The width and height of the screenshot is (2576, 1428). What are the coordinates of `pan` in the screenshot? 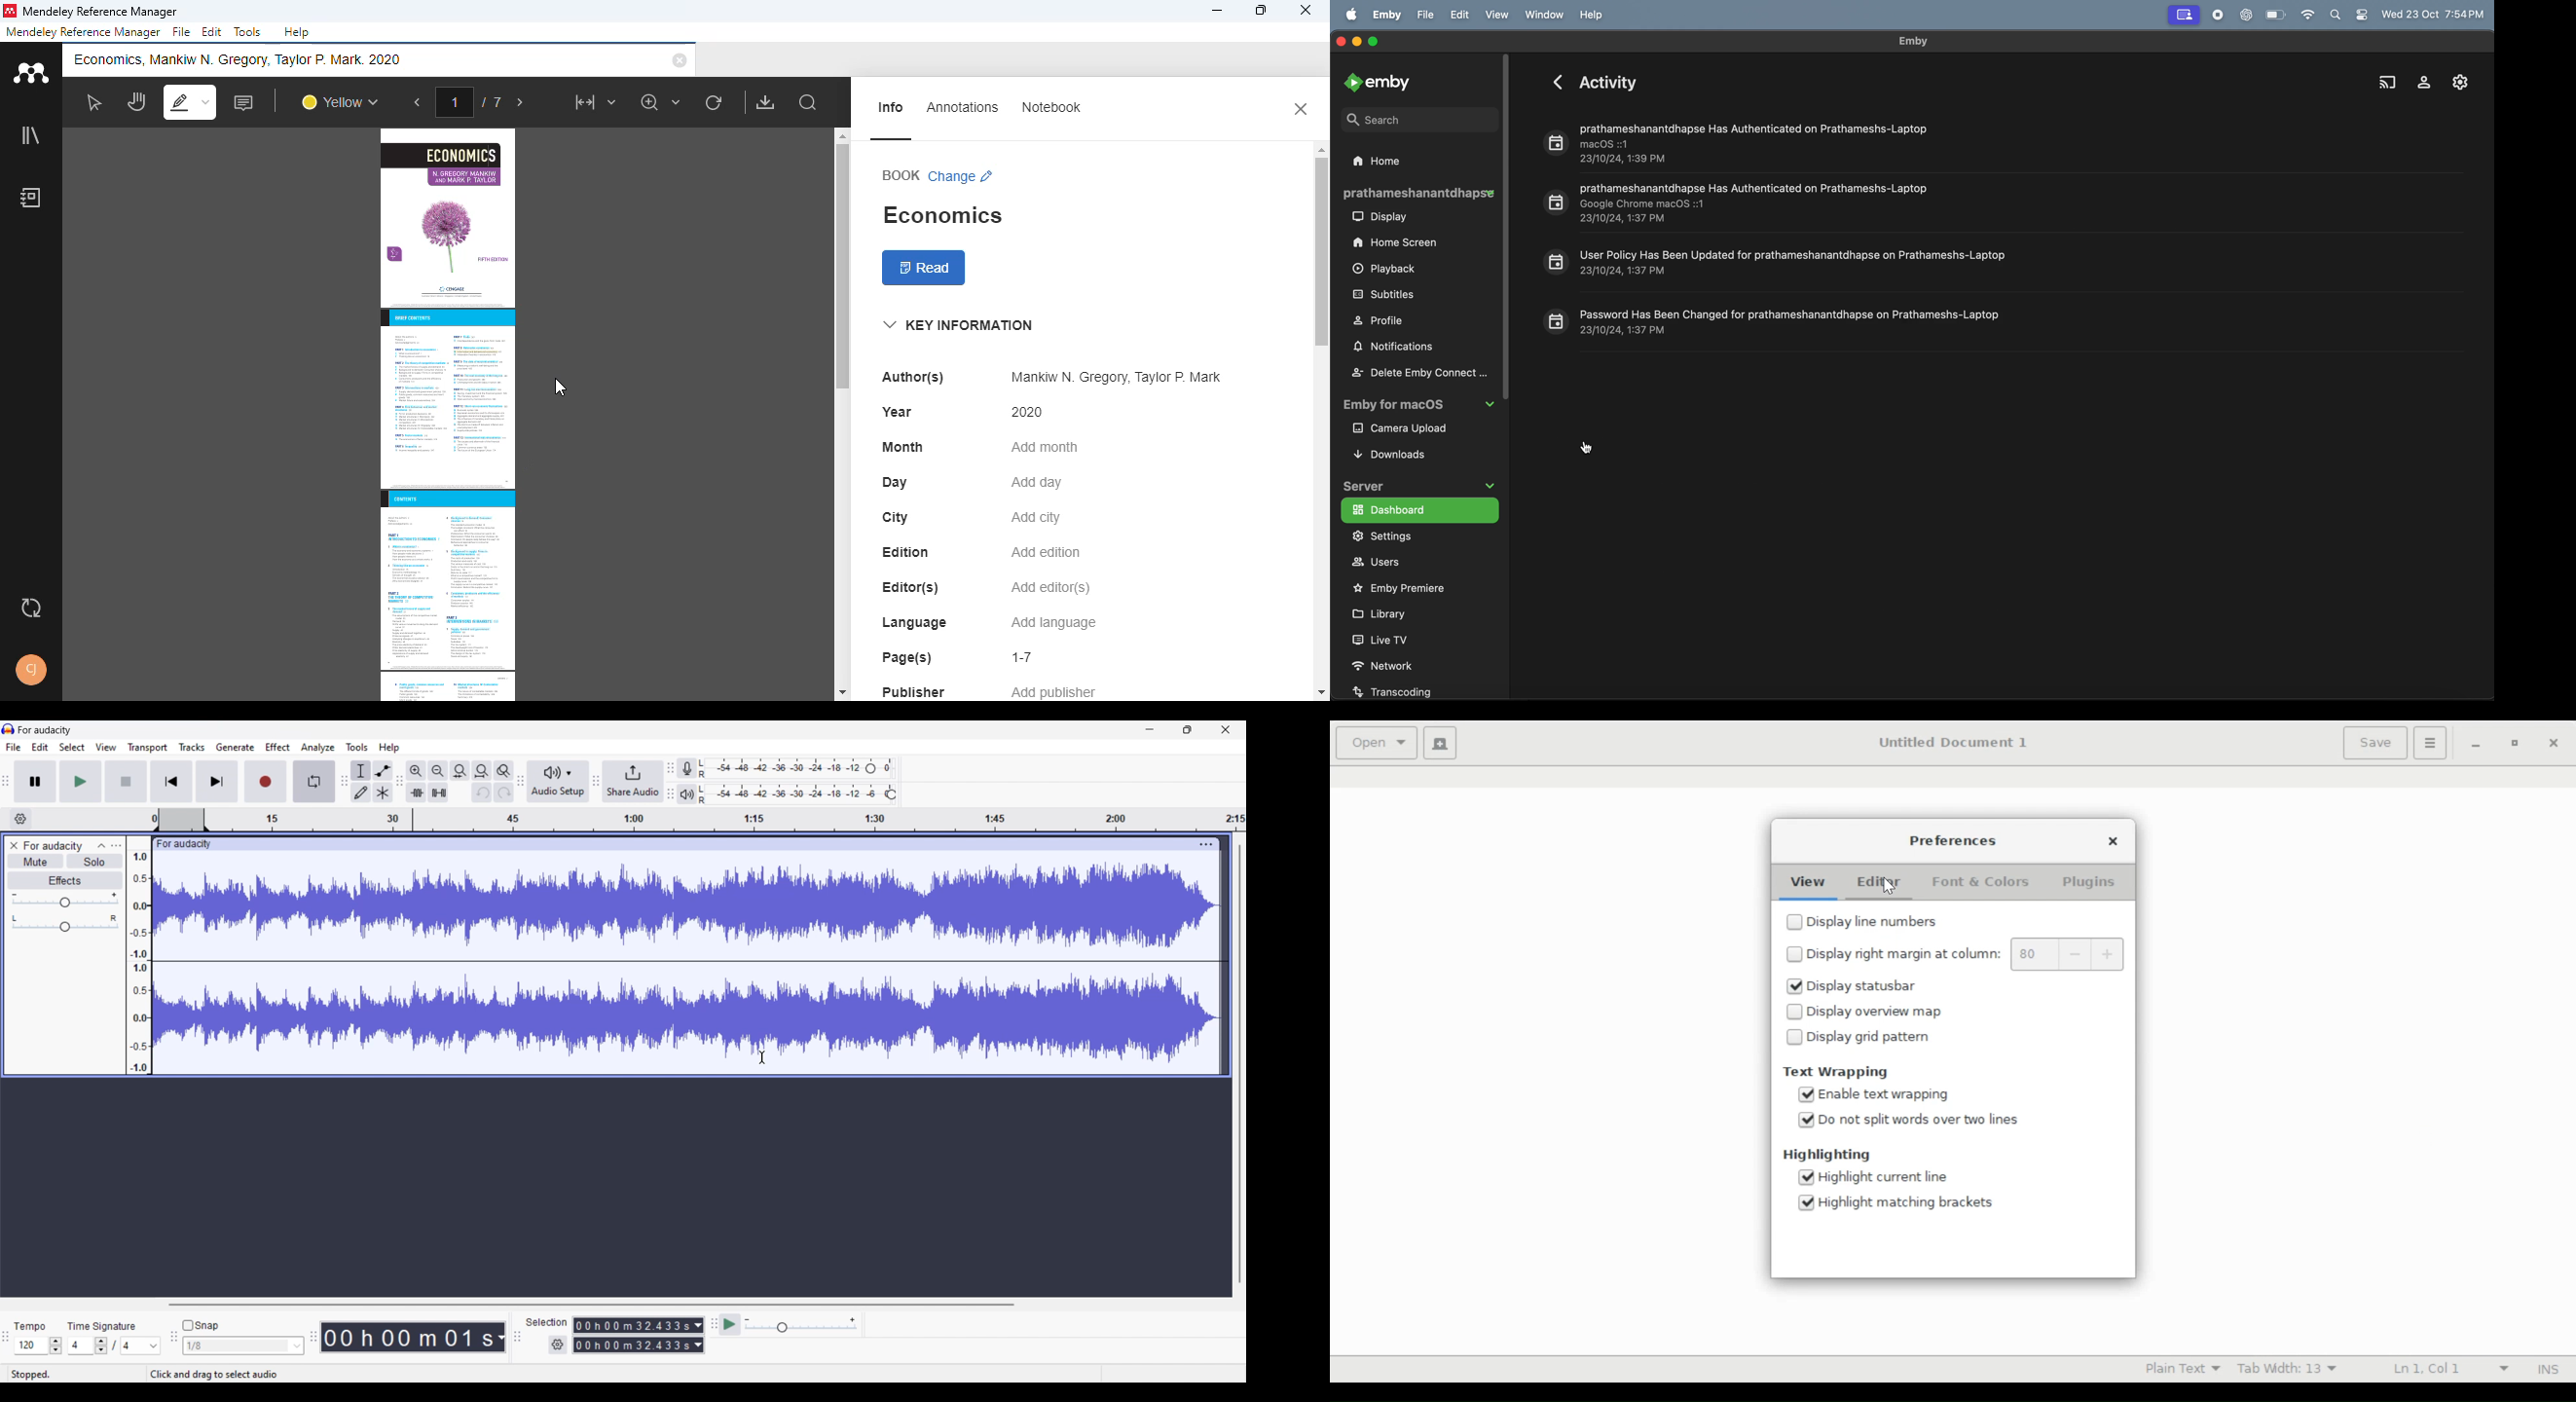 It's located at (135, 102).